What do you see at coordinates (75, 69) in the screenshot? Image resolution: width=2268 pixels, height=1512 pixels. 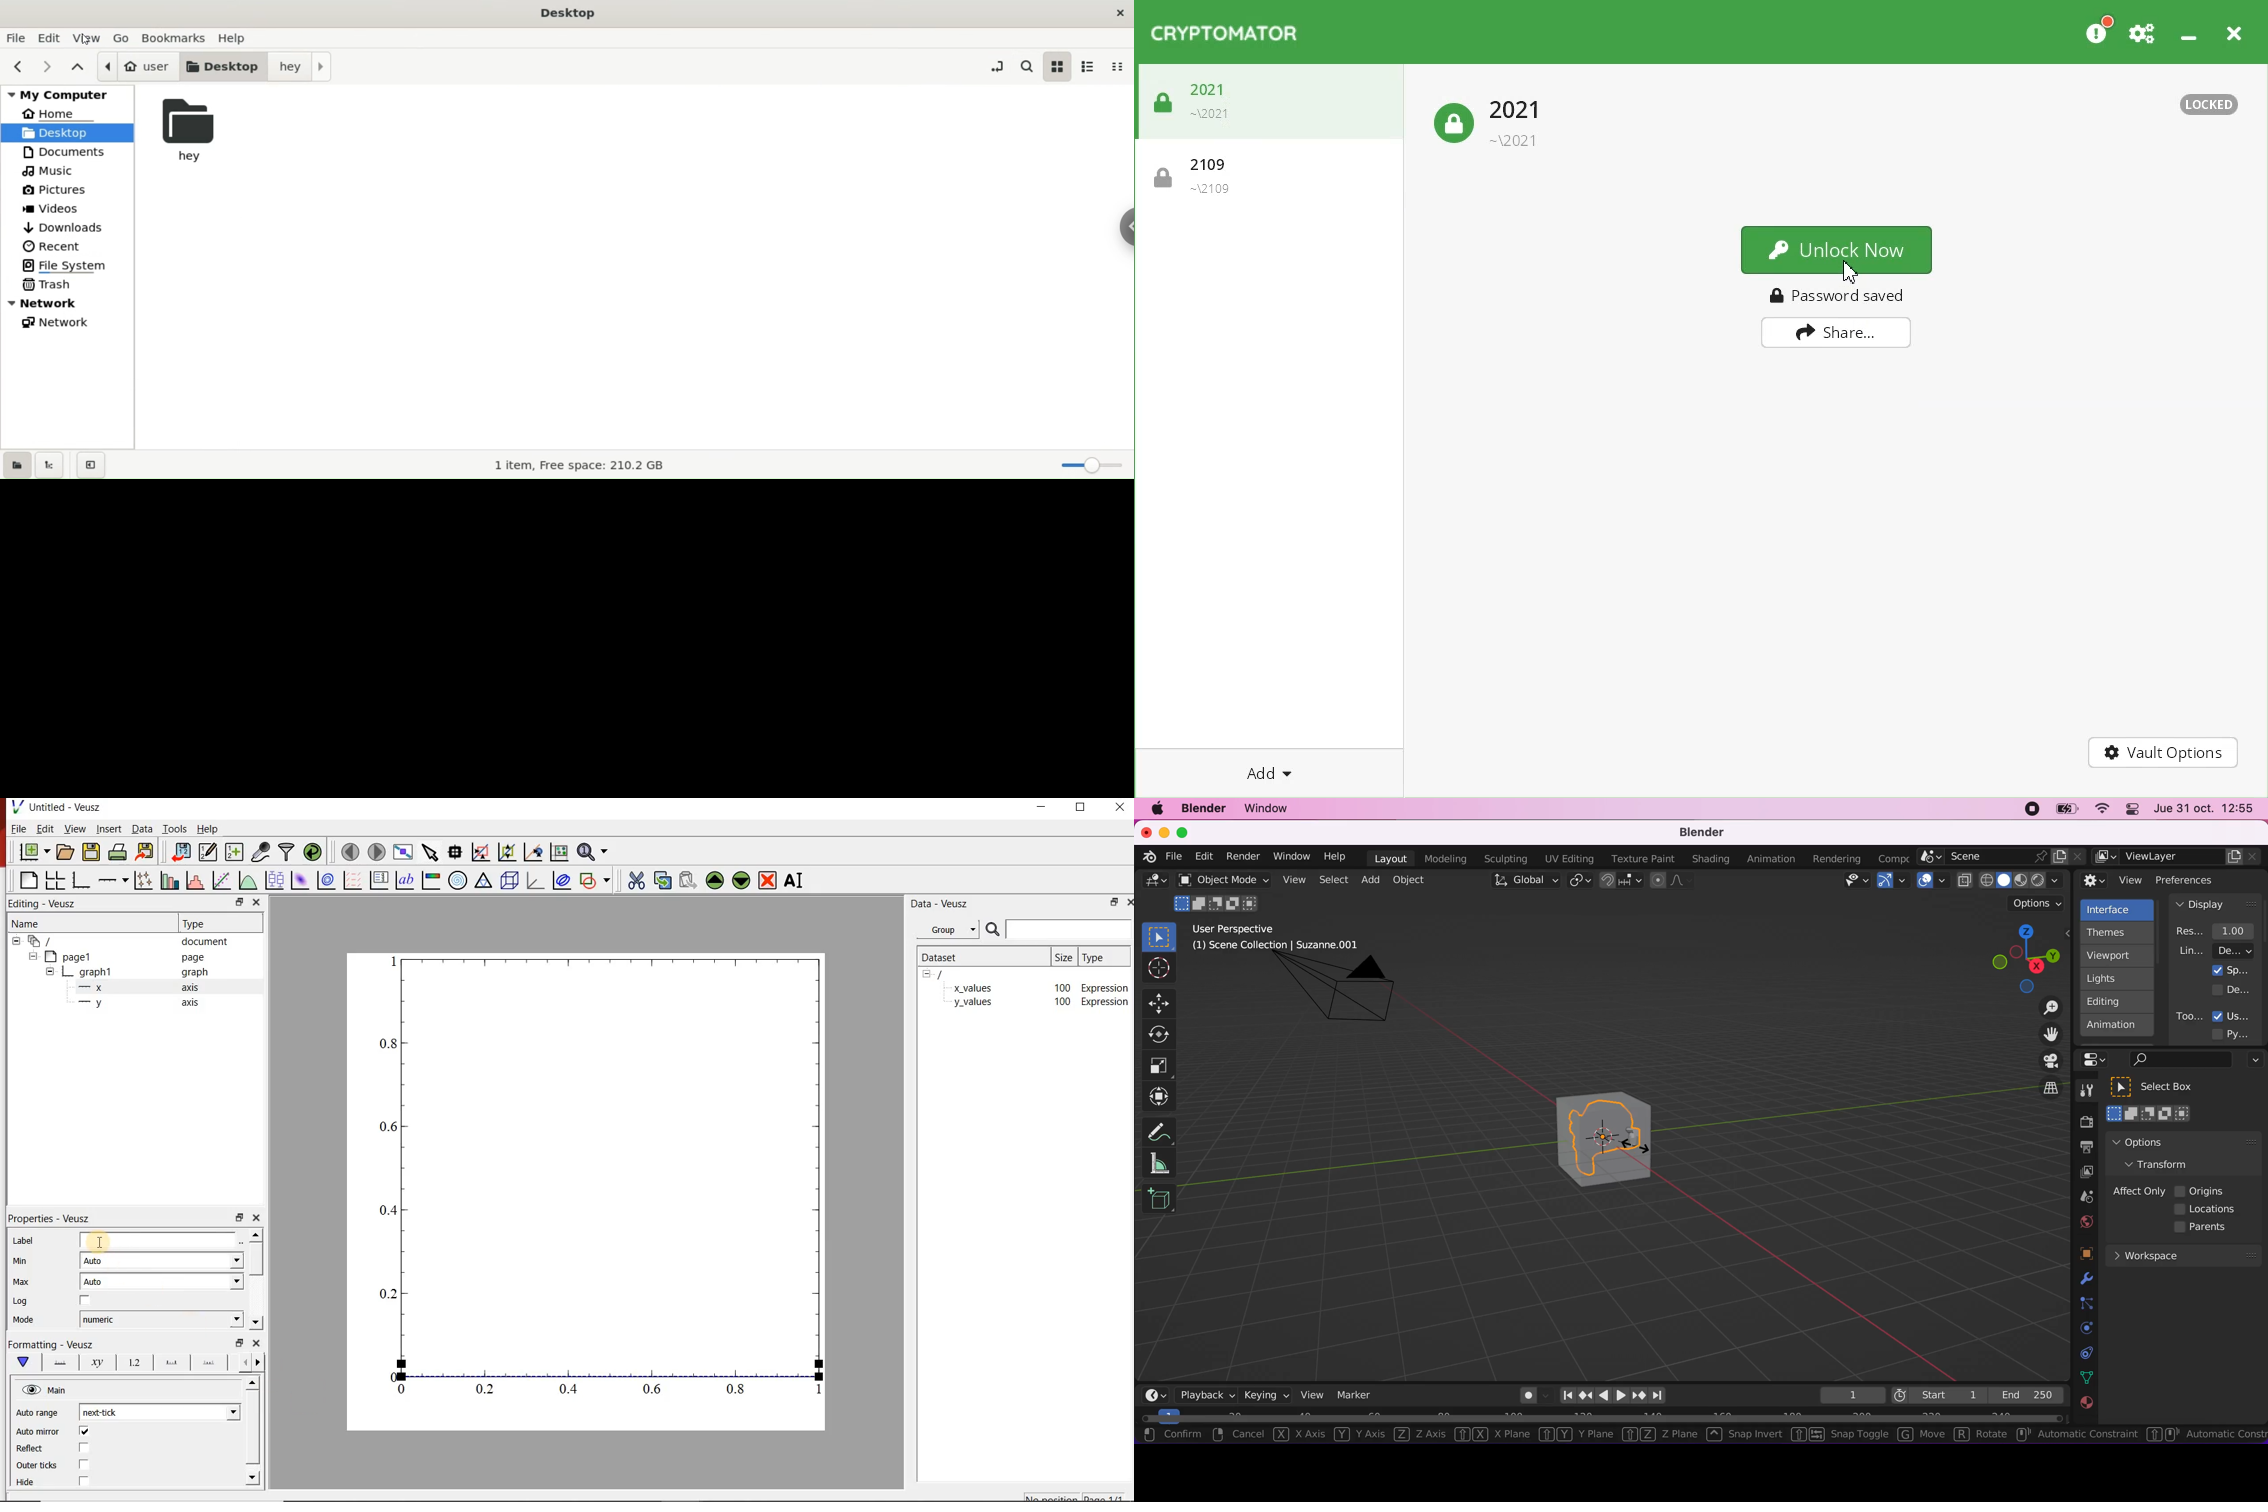 I see `parent folders` at bounding box center [75, 69].